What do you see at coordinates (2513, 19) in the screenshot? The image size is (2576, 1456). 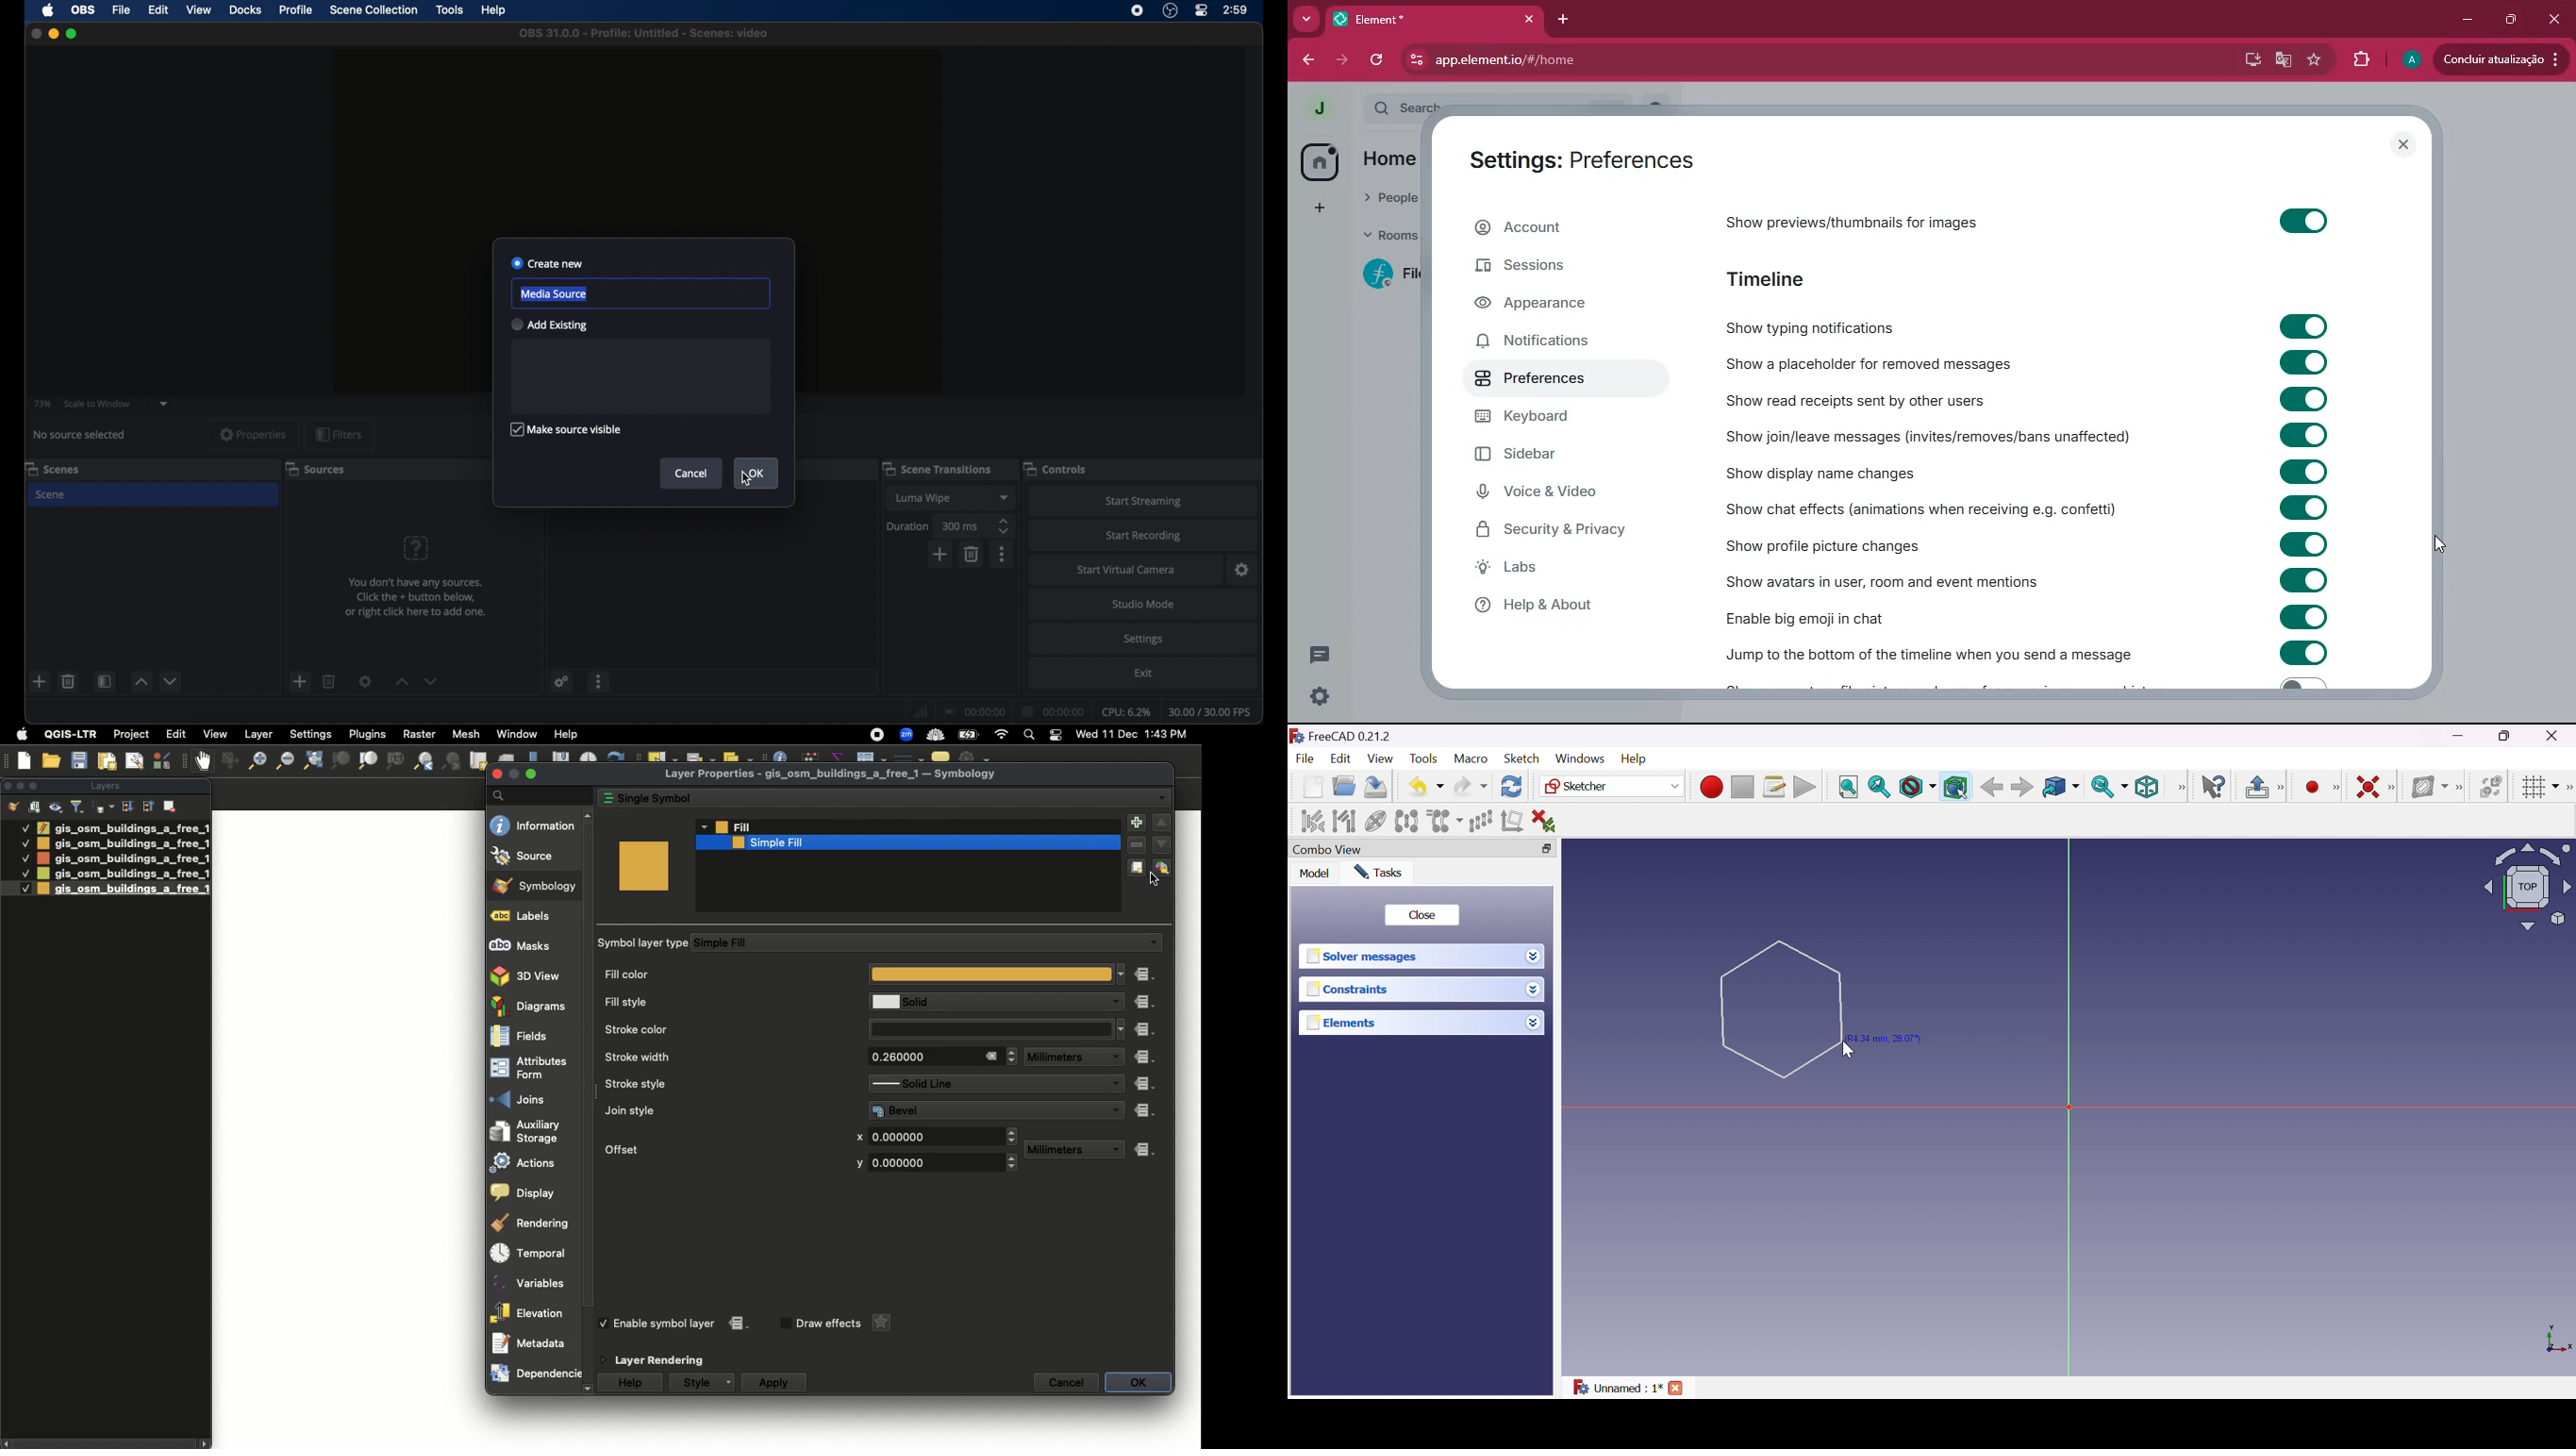 I see `restore down ` at bounding box center [2513, 19].